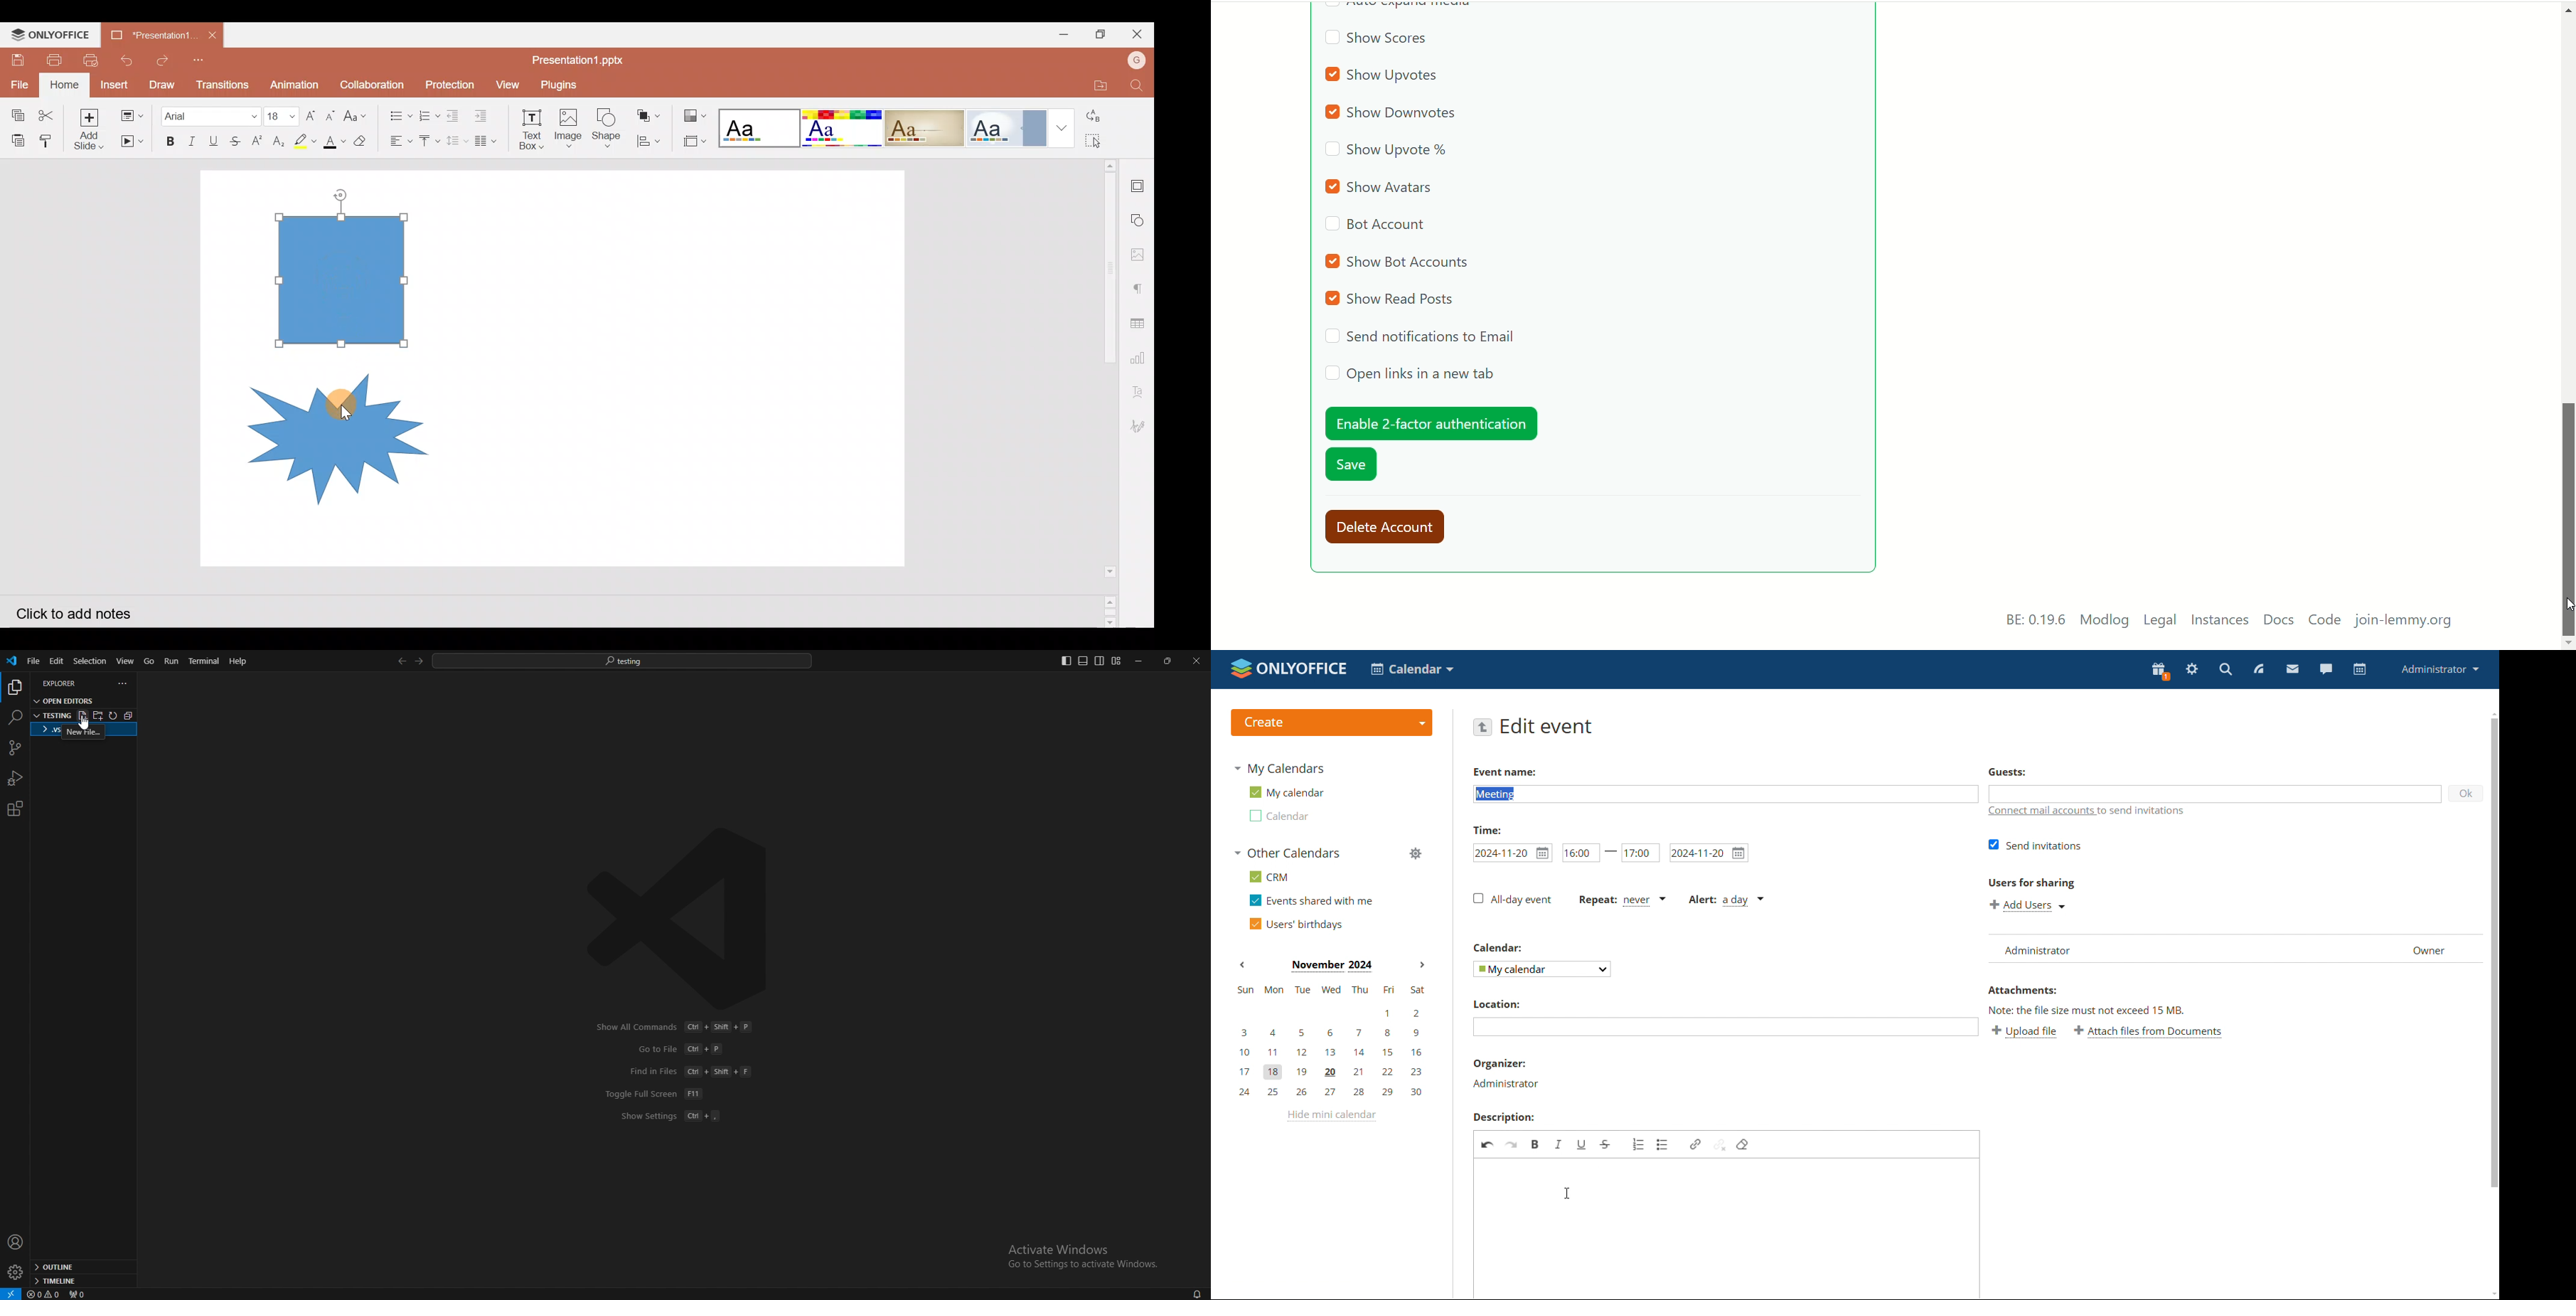 The width and height of the screenshot is (2576, 1316). I want to click on Cursor on object 2, so click(338, 403).